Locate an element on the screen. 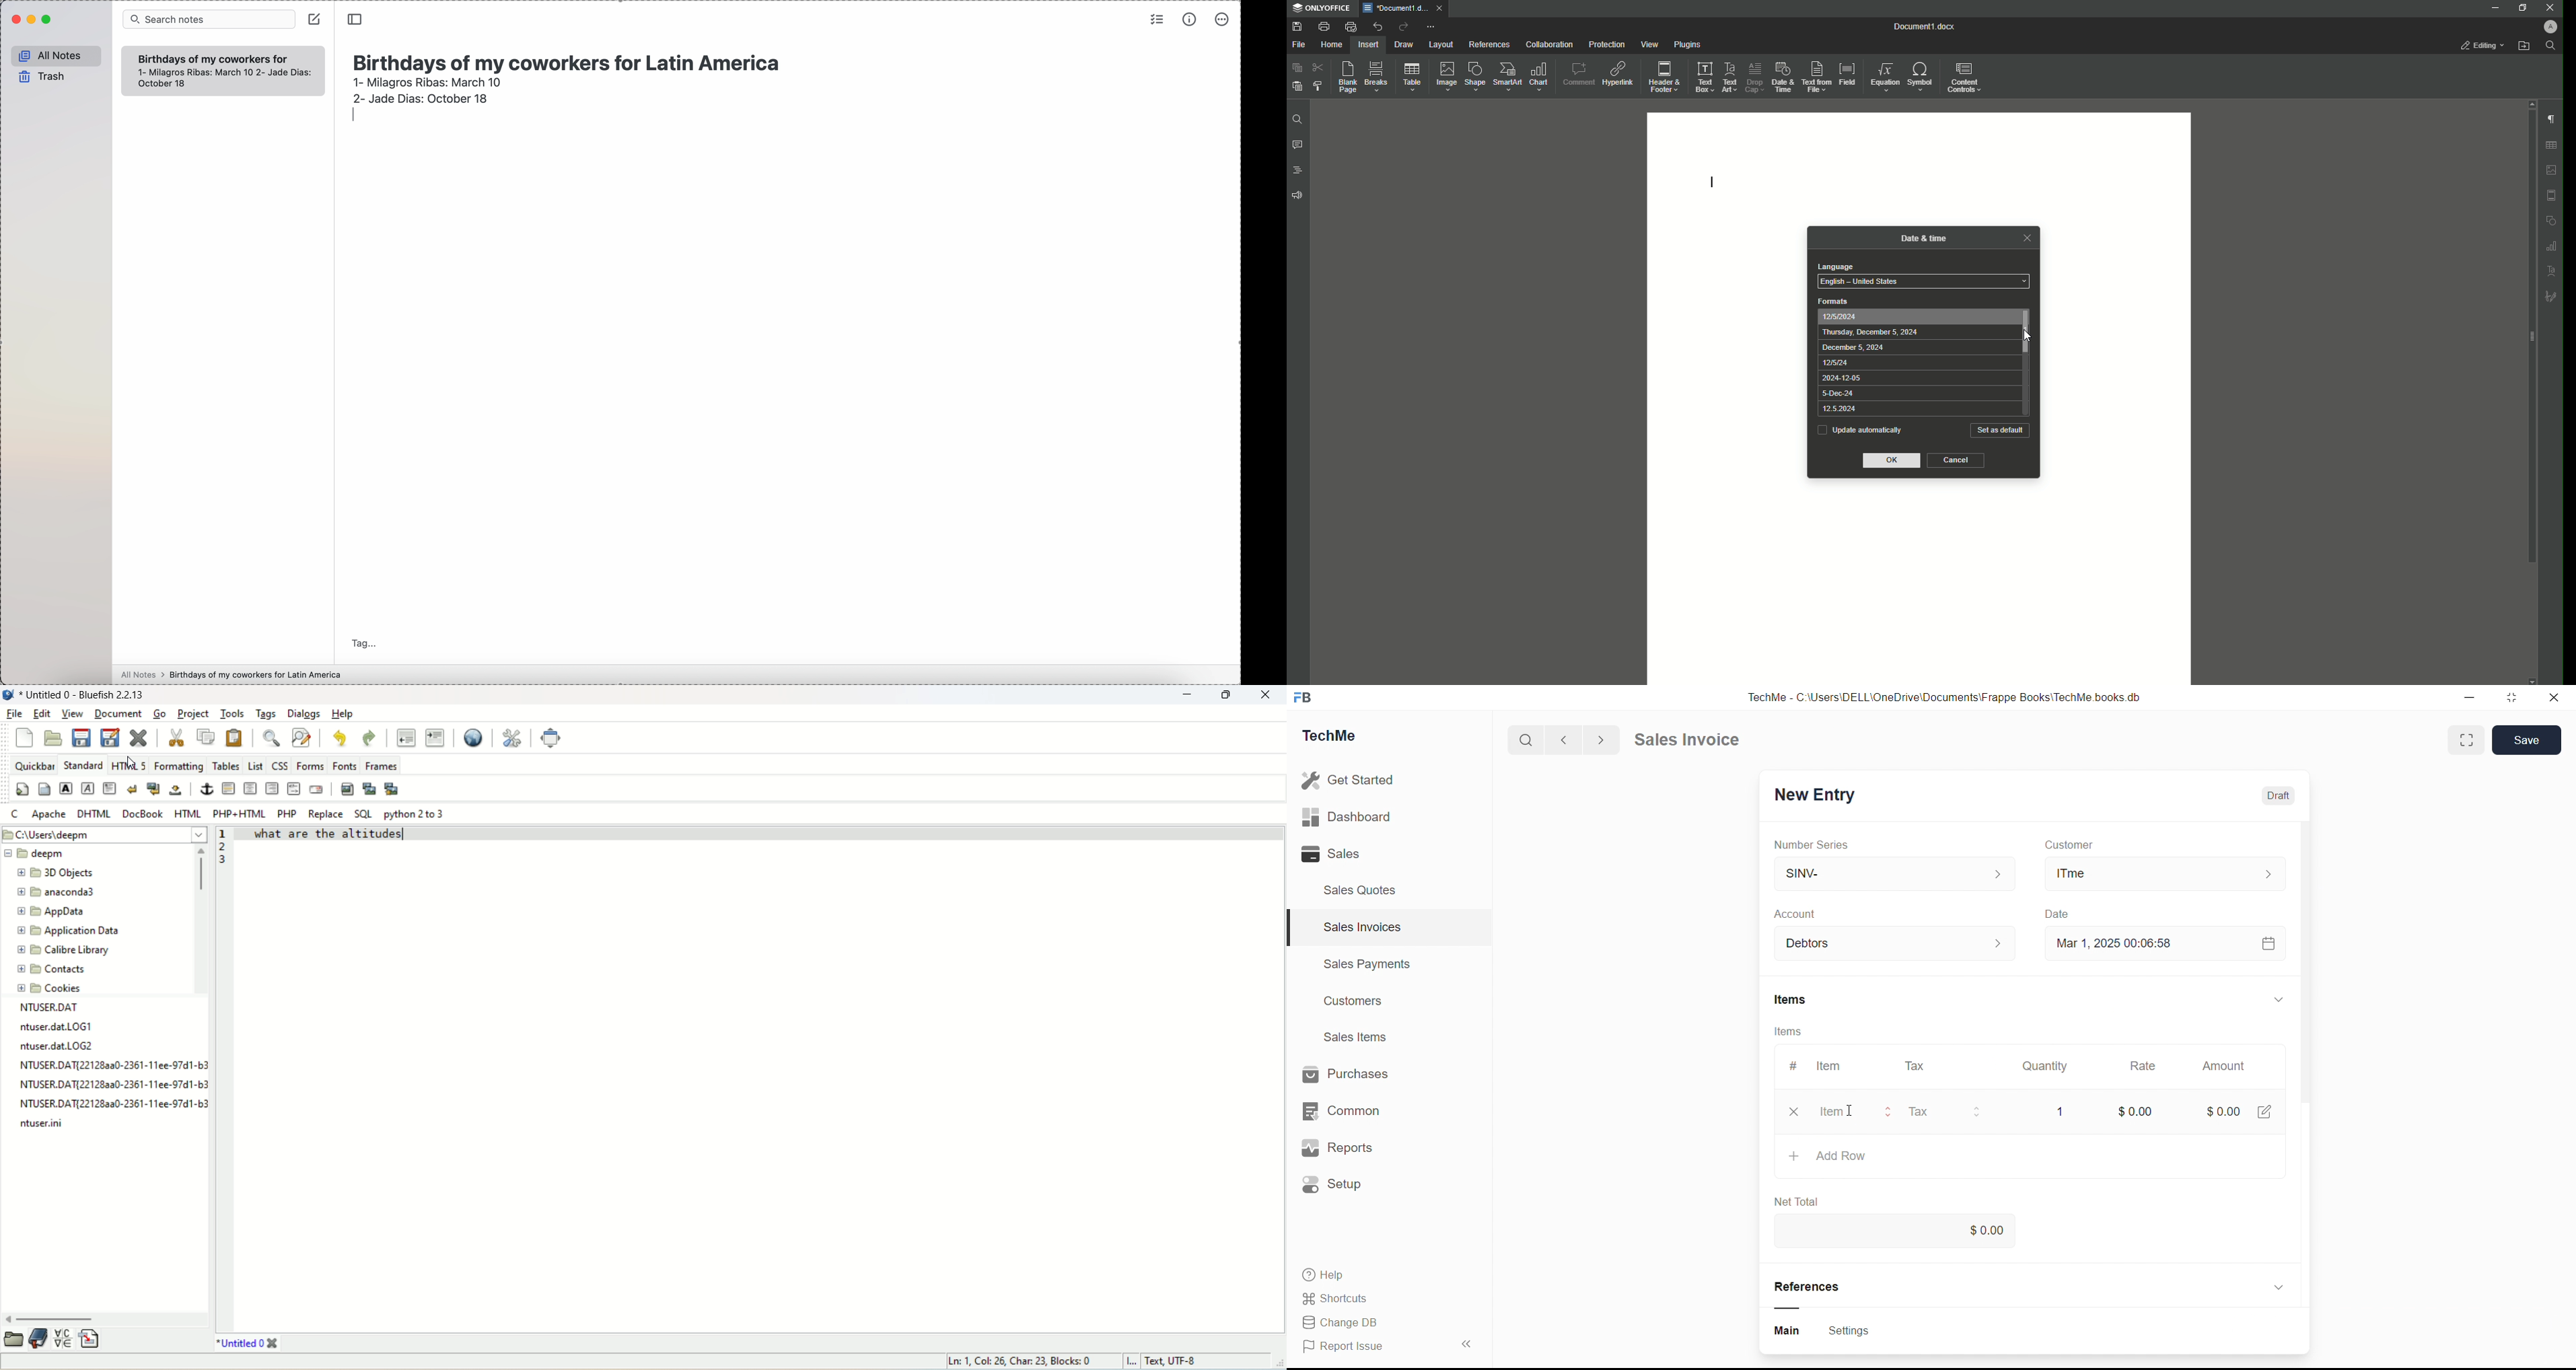 Image resolution: width=2576 pixels, height=1372 pixels. right justify is located at coordinates (272, 788).